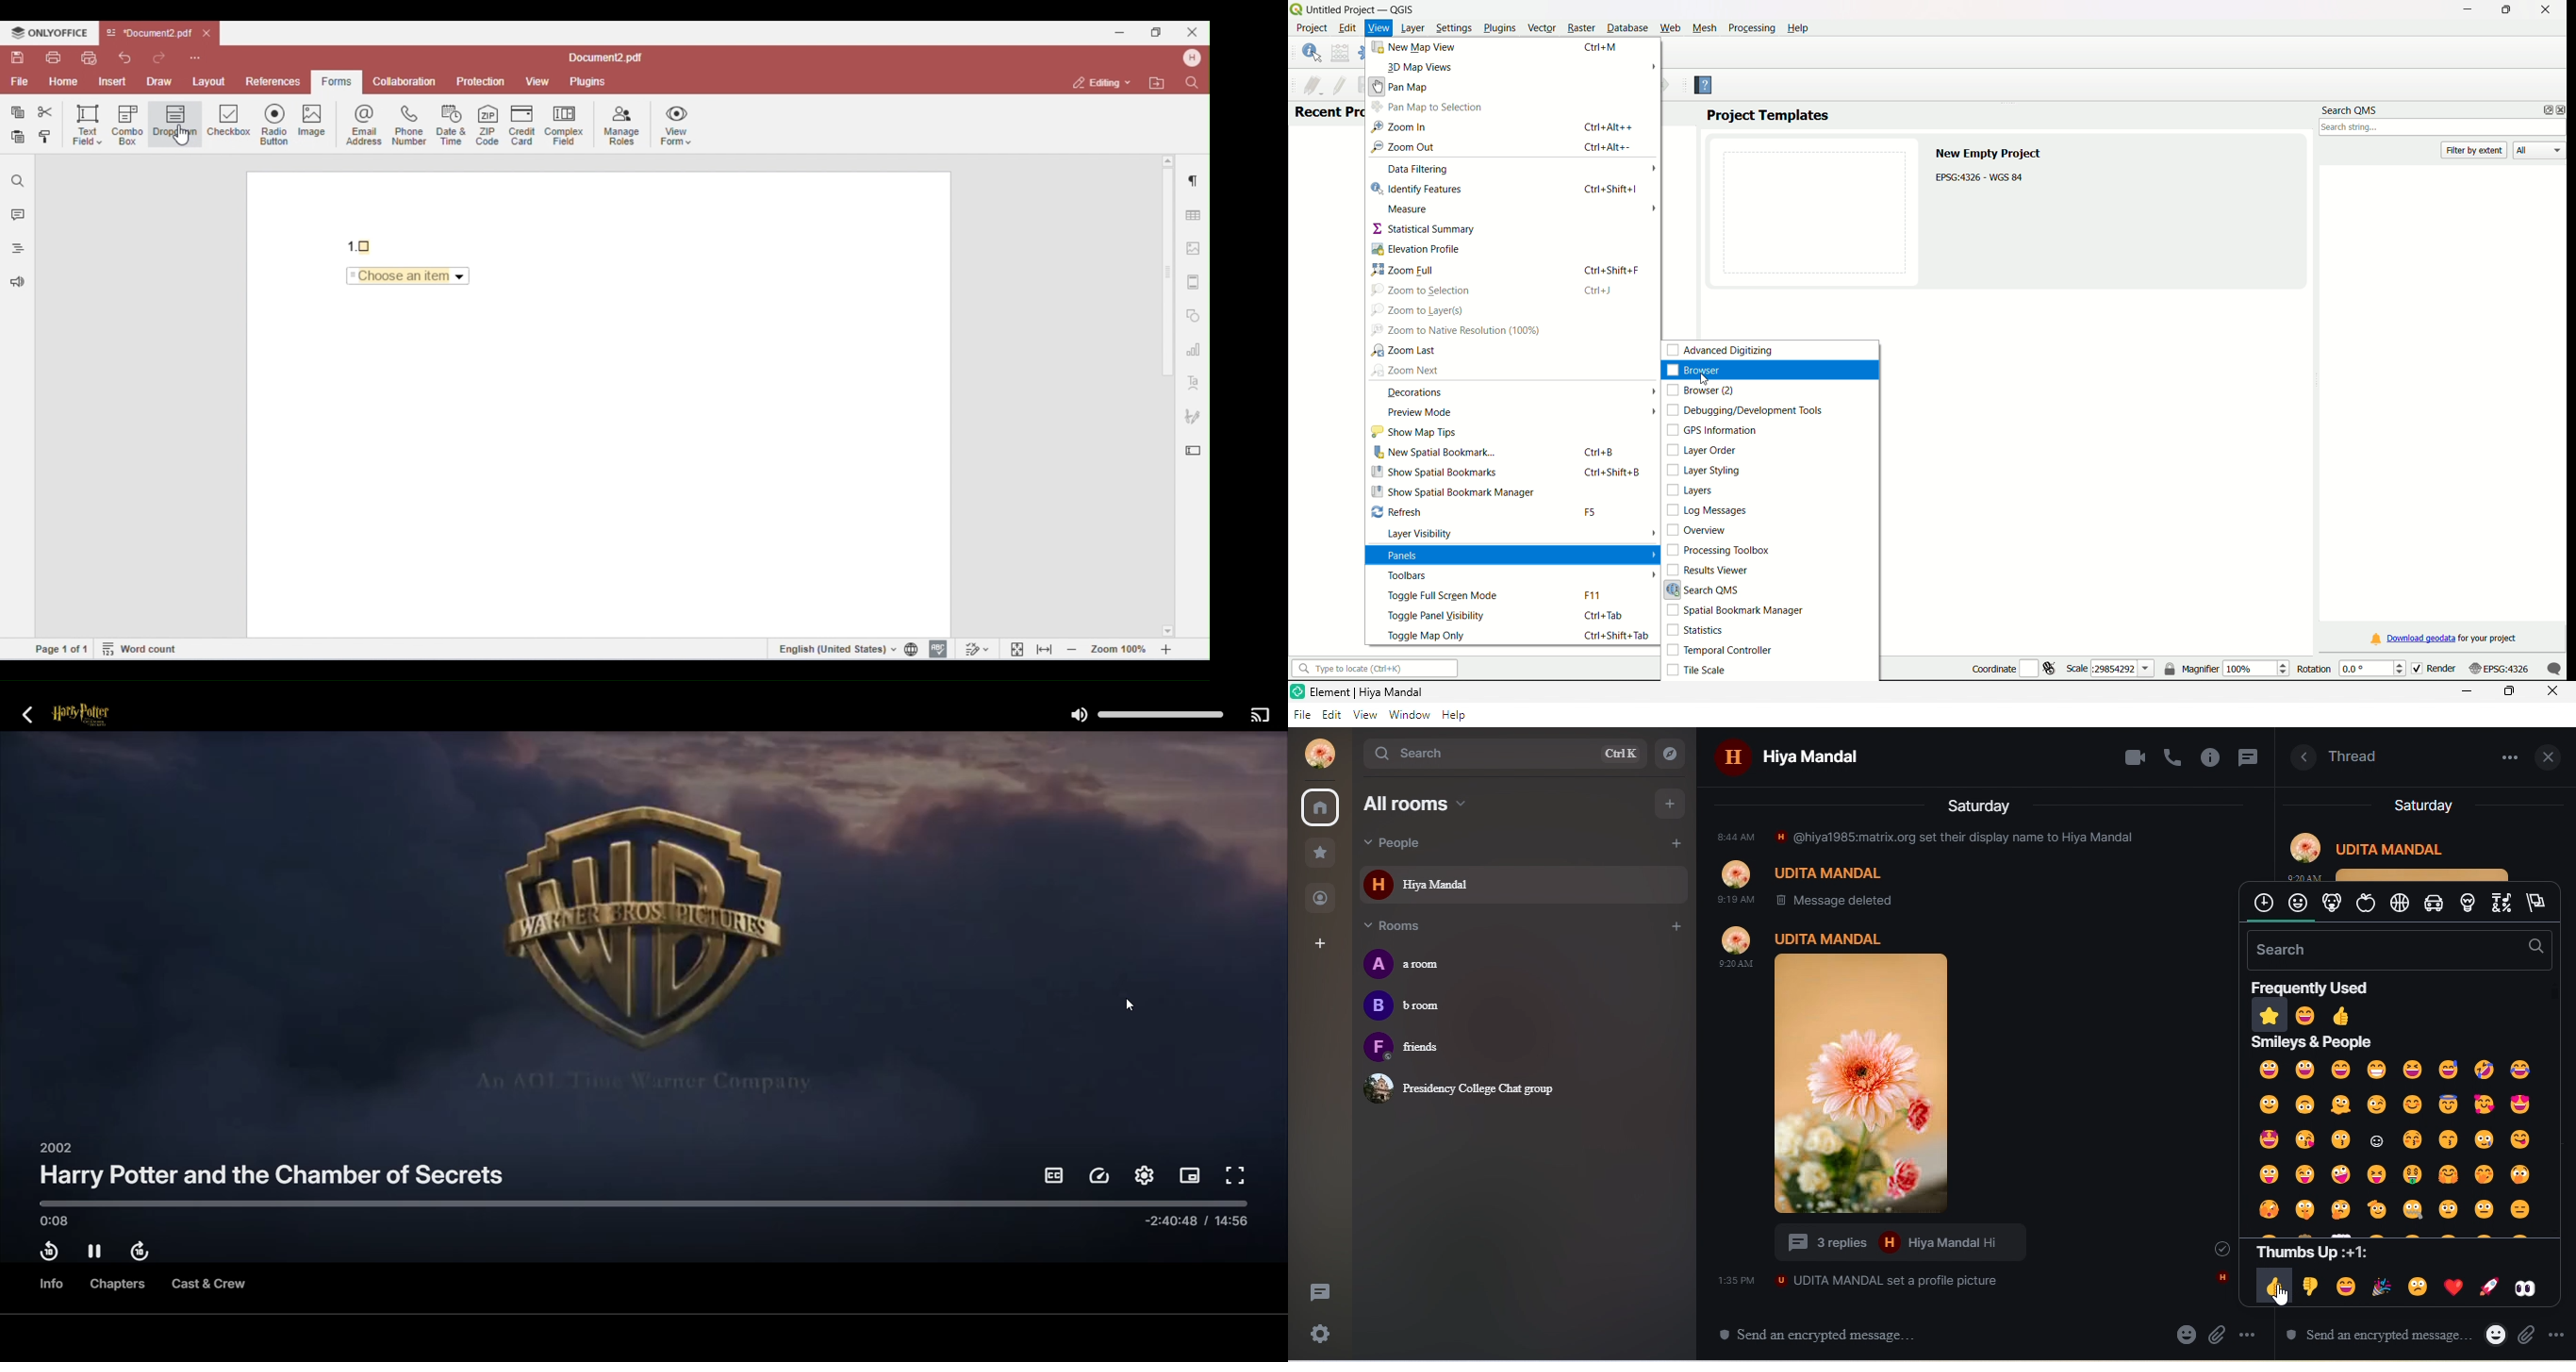 The width and height of the screenshot is (2576, 1372). What do you see at coordinates (1410, 715) in the screenshot?
I see `window` at bounding box center [1410, 715].